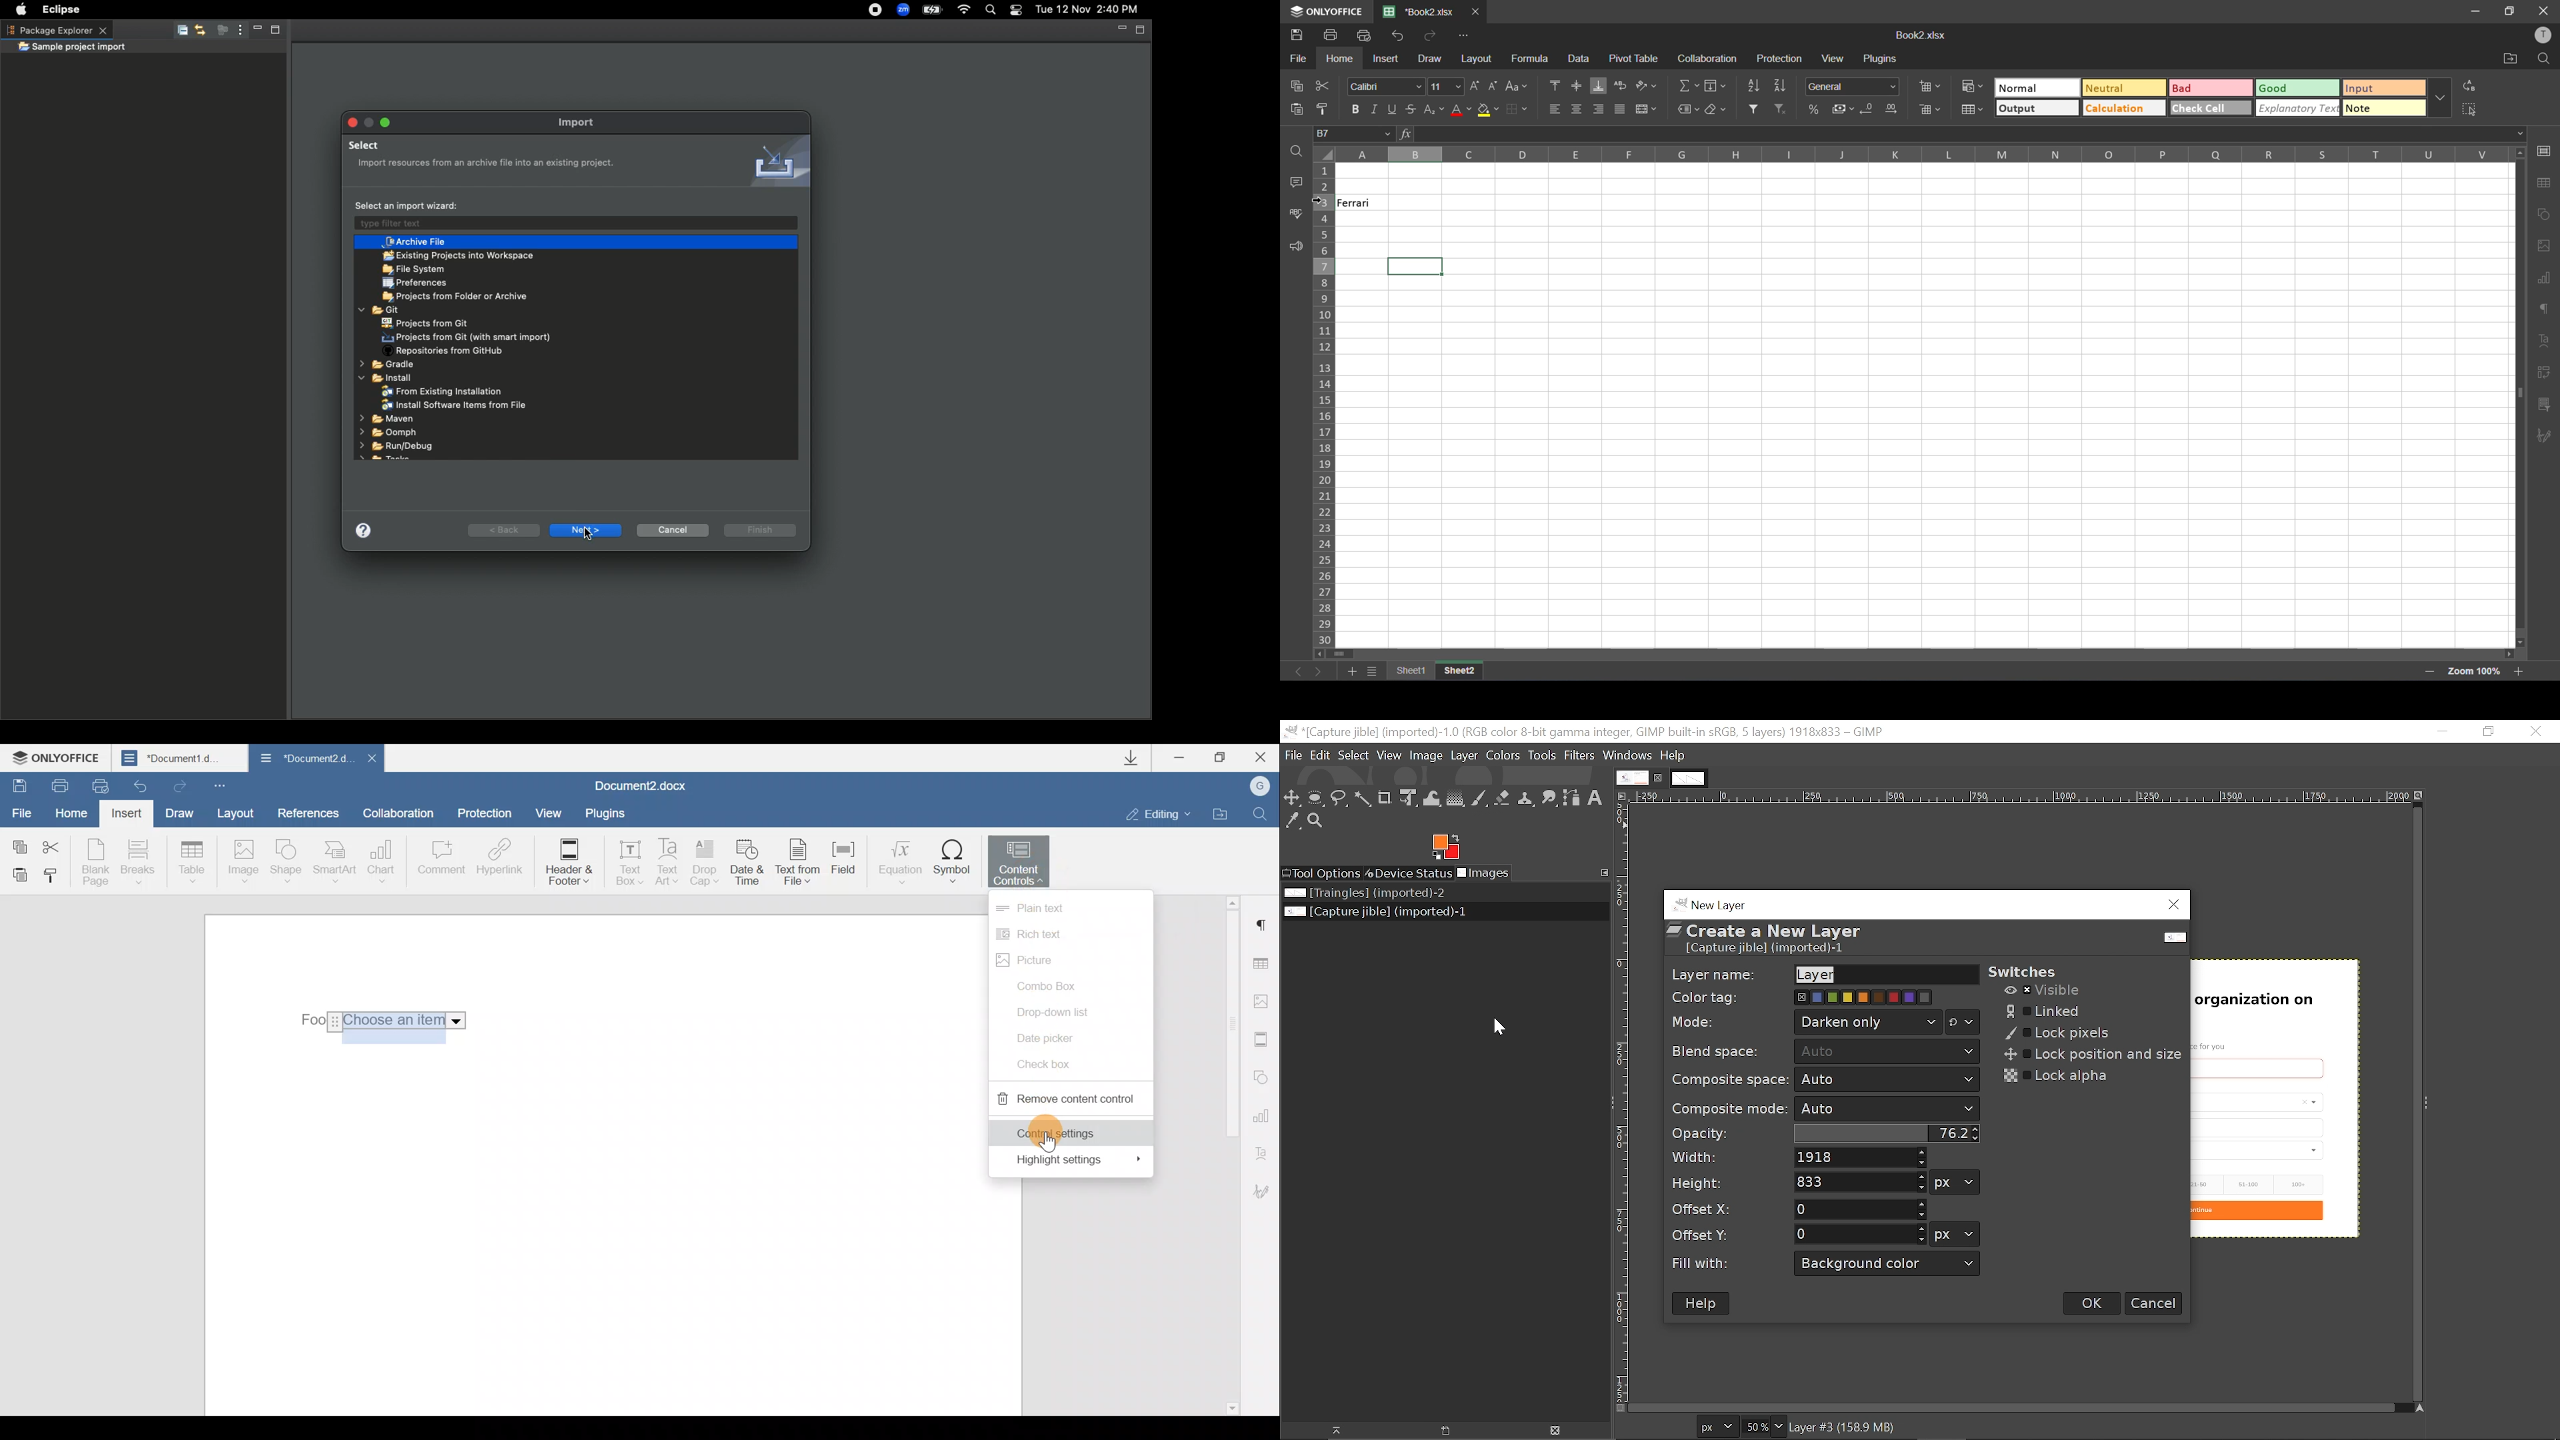  I want to click on Draw, so click(177, 811).